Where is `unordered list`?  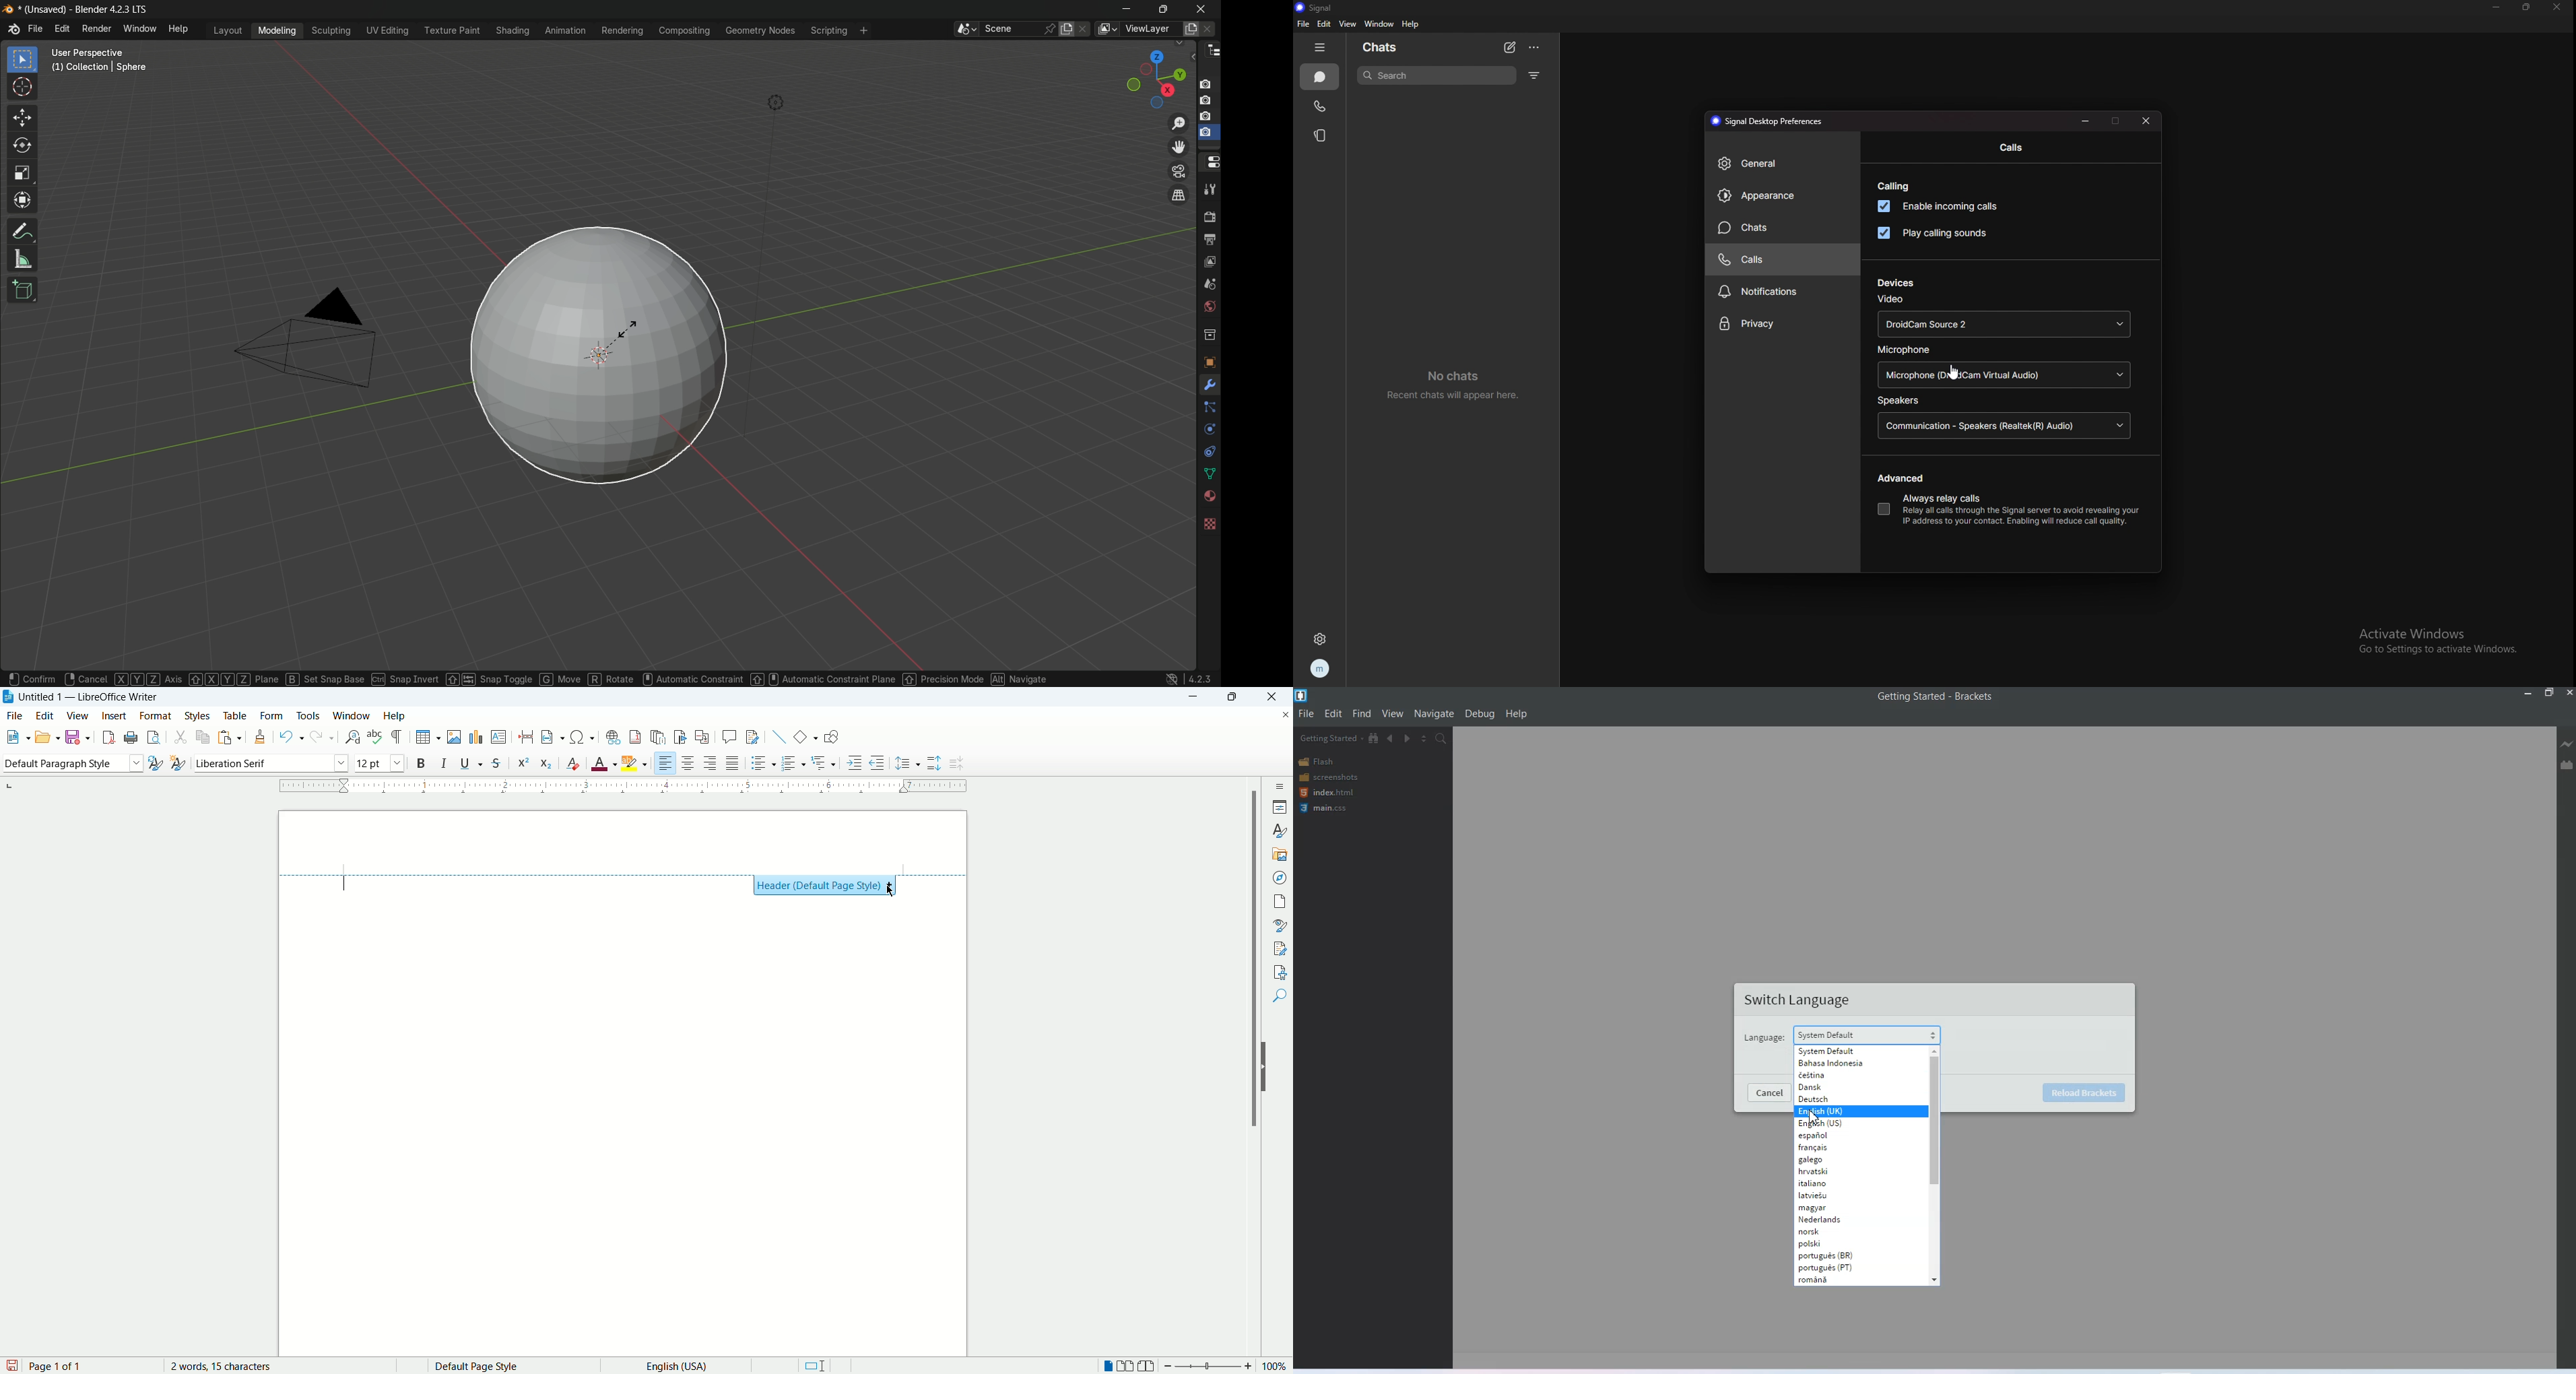 unordered list is located at coordinates (763, 765).